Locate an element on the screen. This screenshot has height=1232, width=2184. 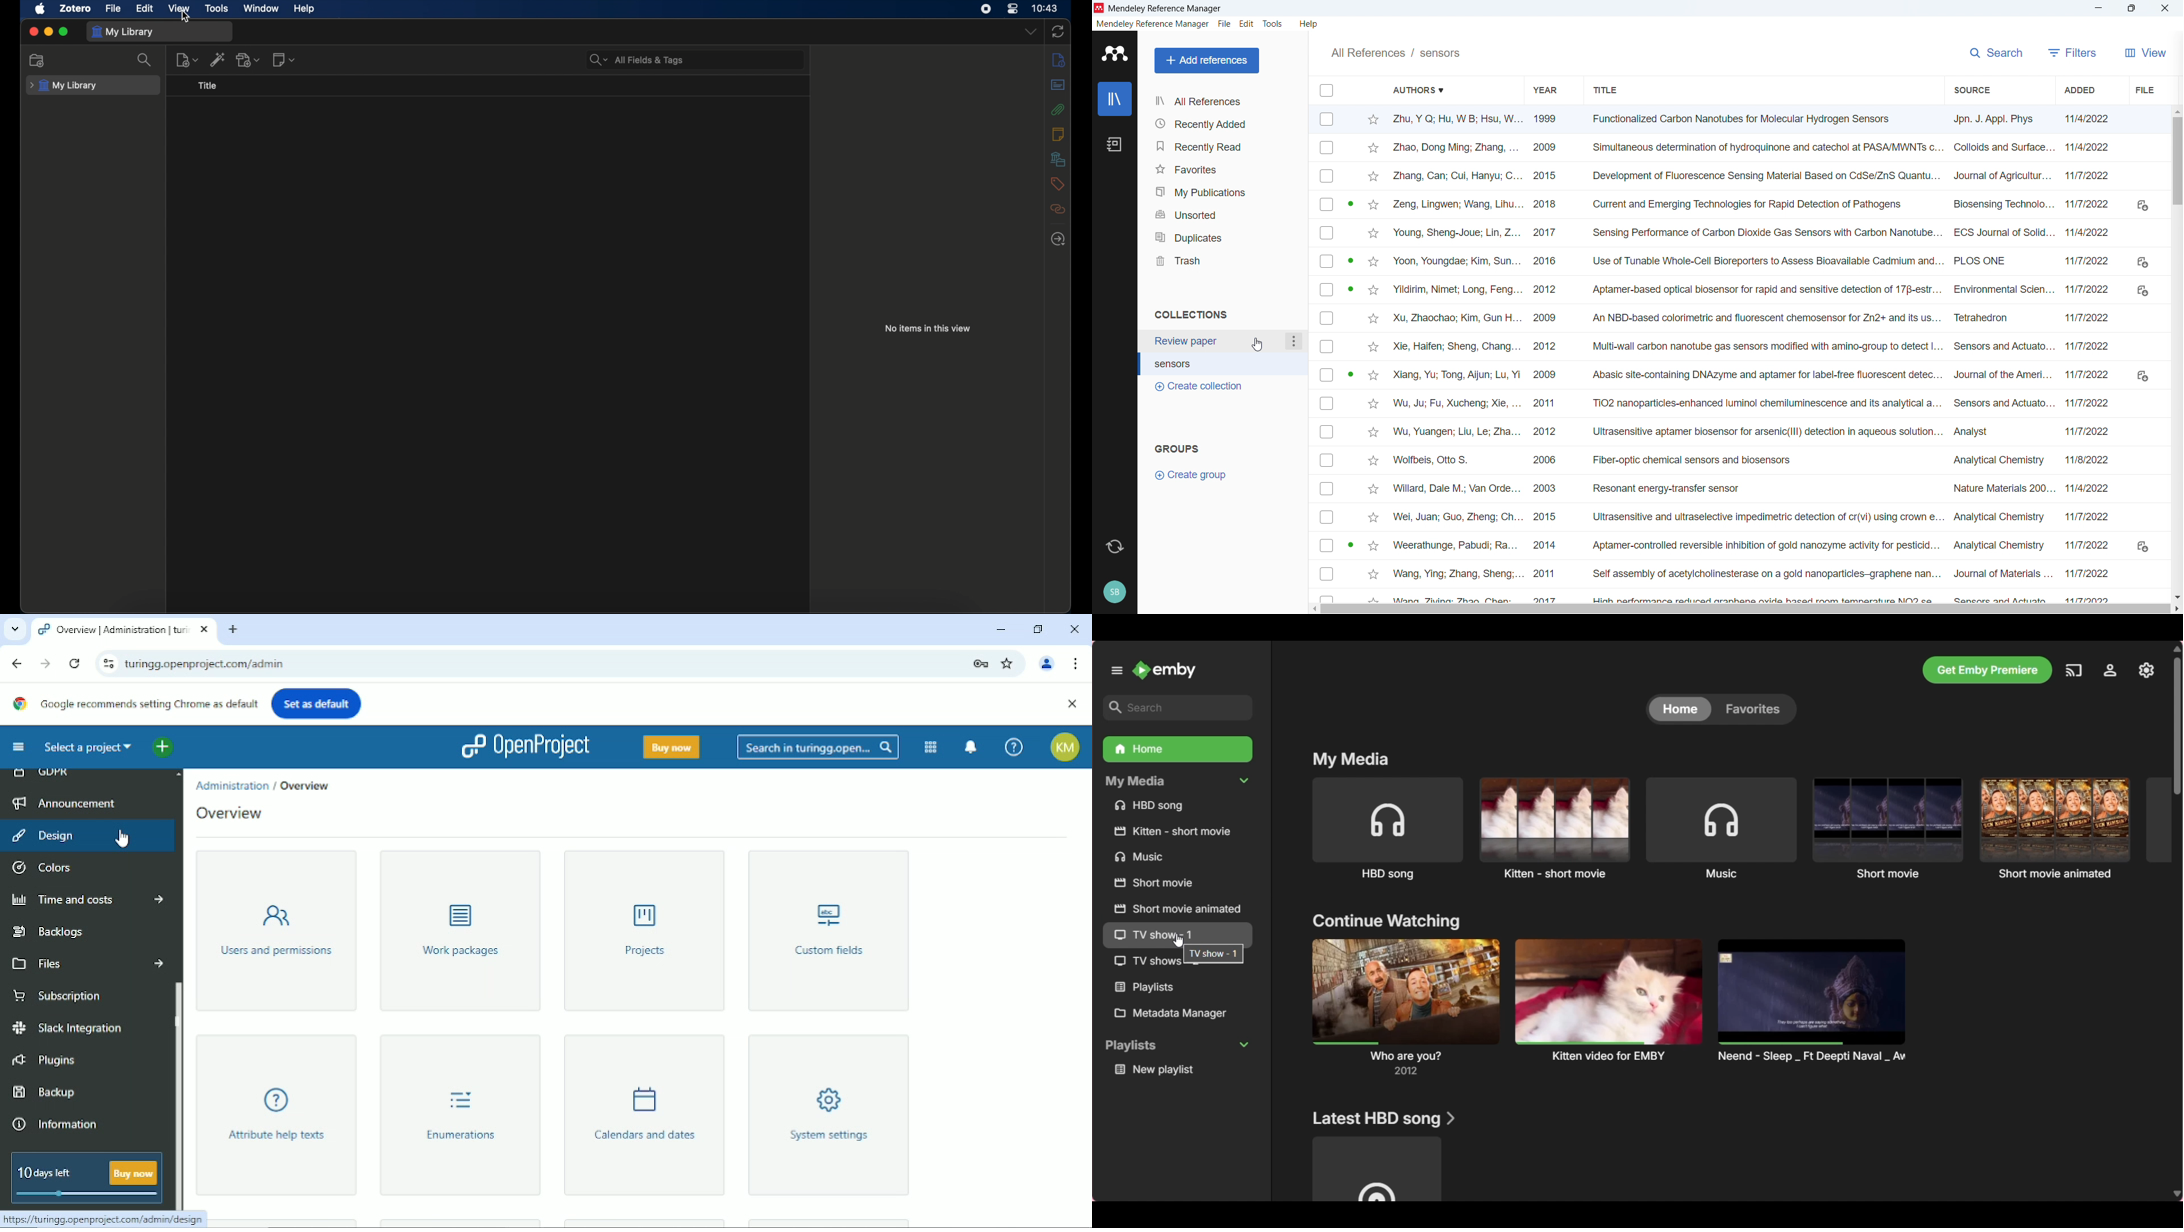
New tab is located at coordinates (233, 631).